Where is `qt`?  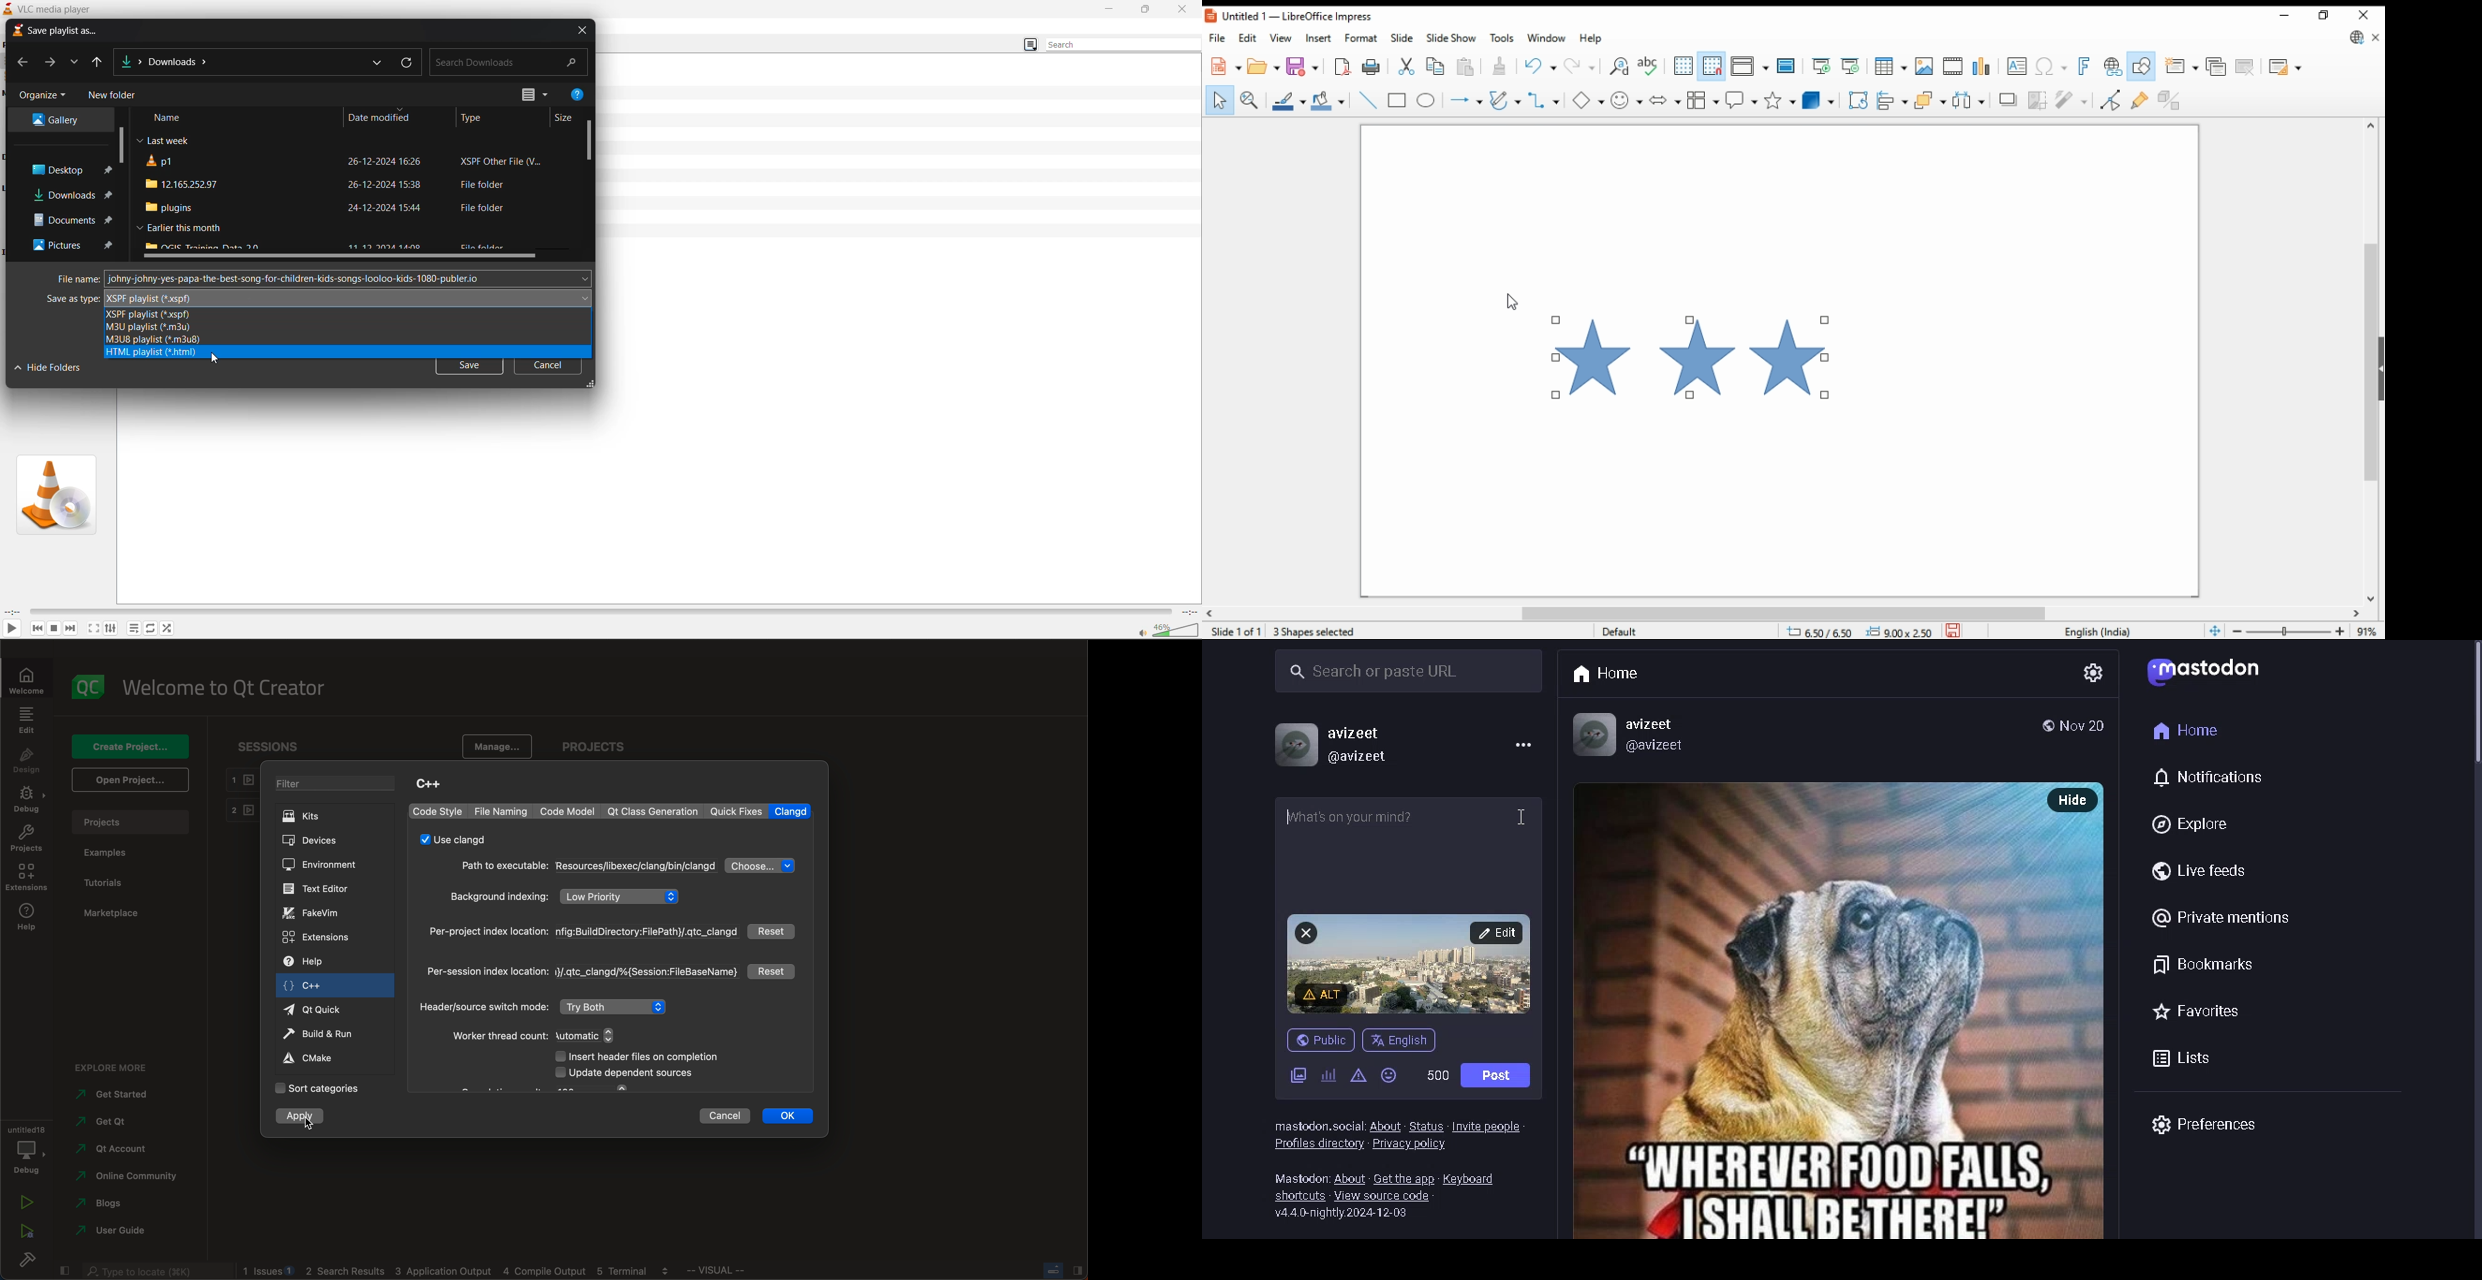 qt is located at coordinates (323, 1009).